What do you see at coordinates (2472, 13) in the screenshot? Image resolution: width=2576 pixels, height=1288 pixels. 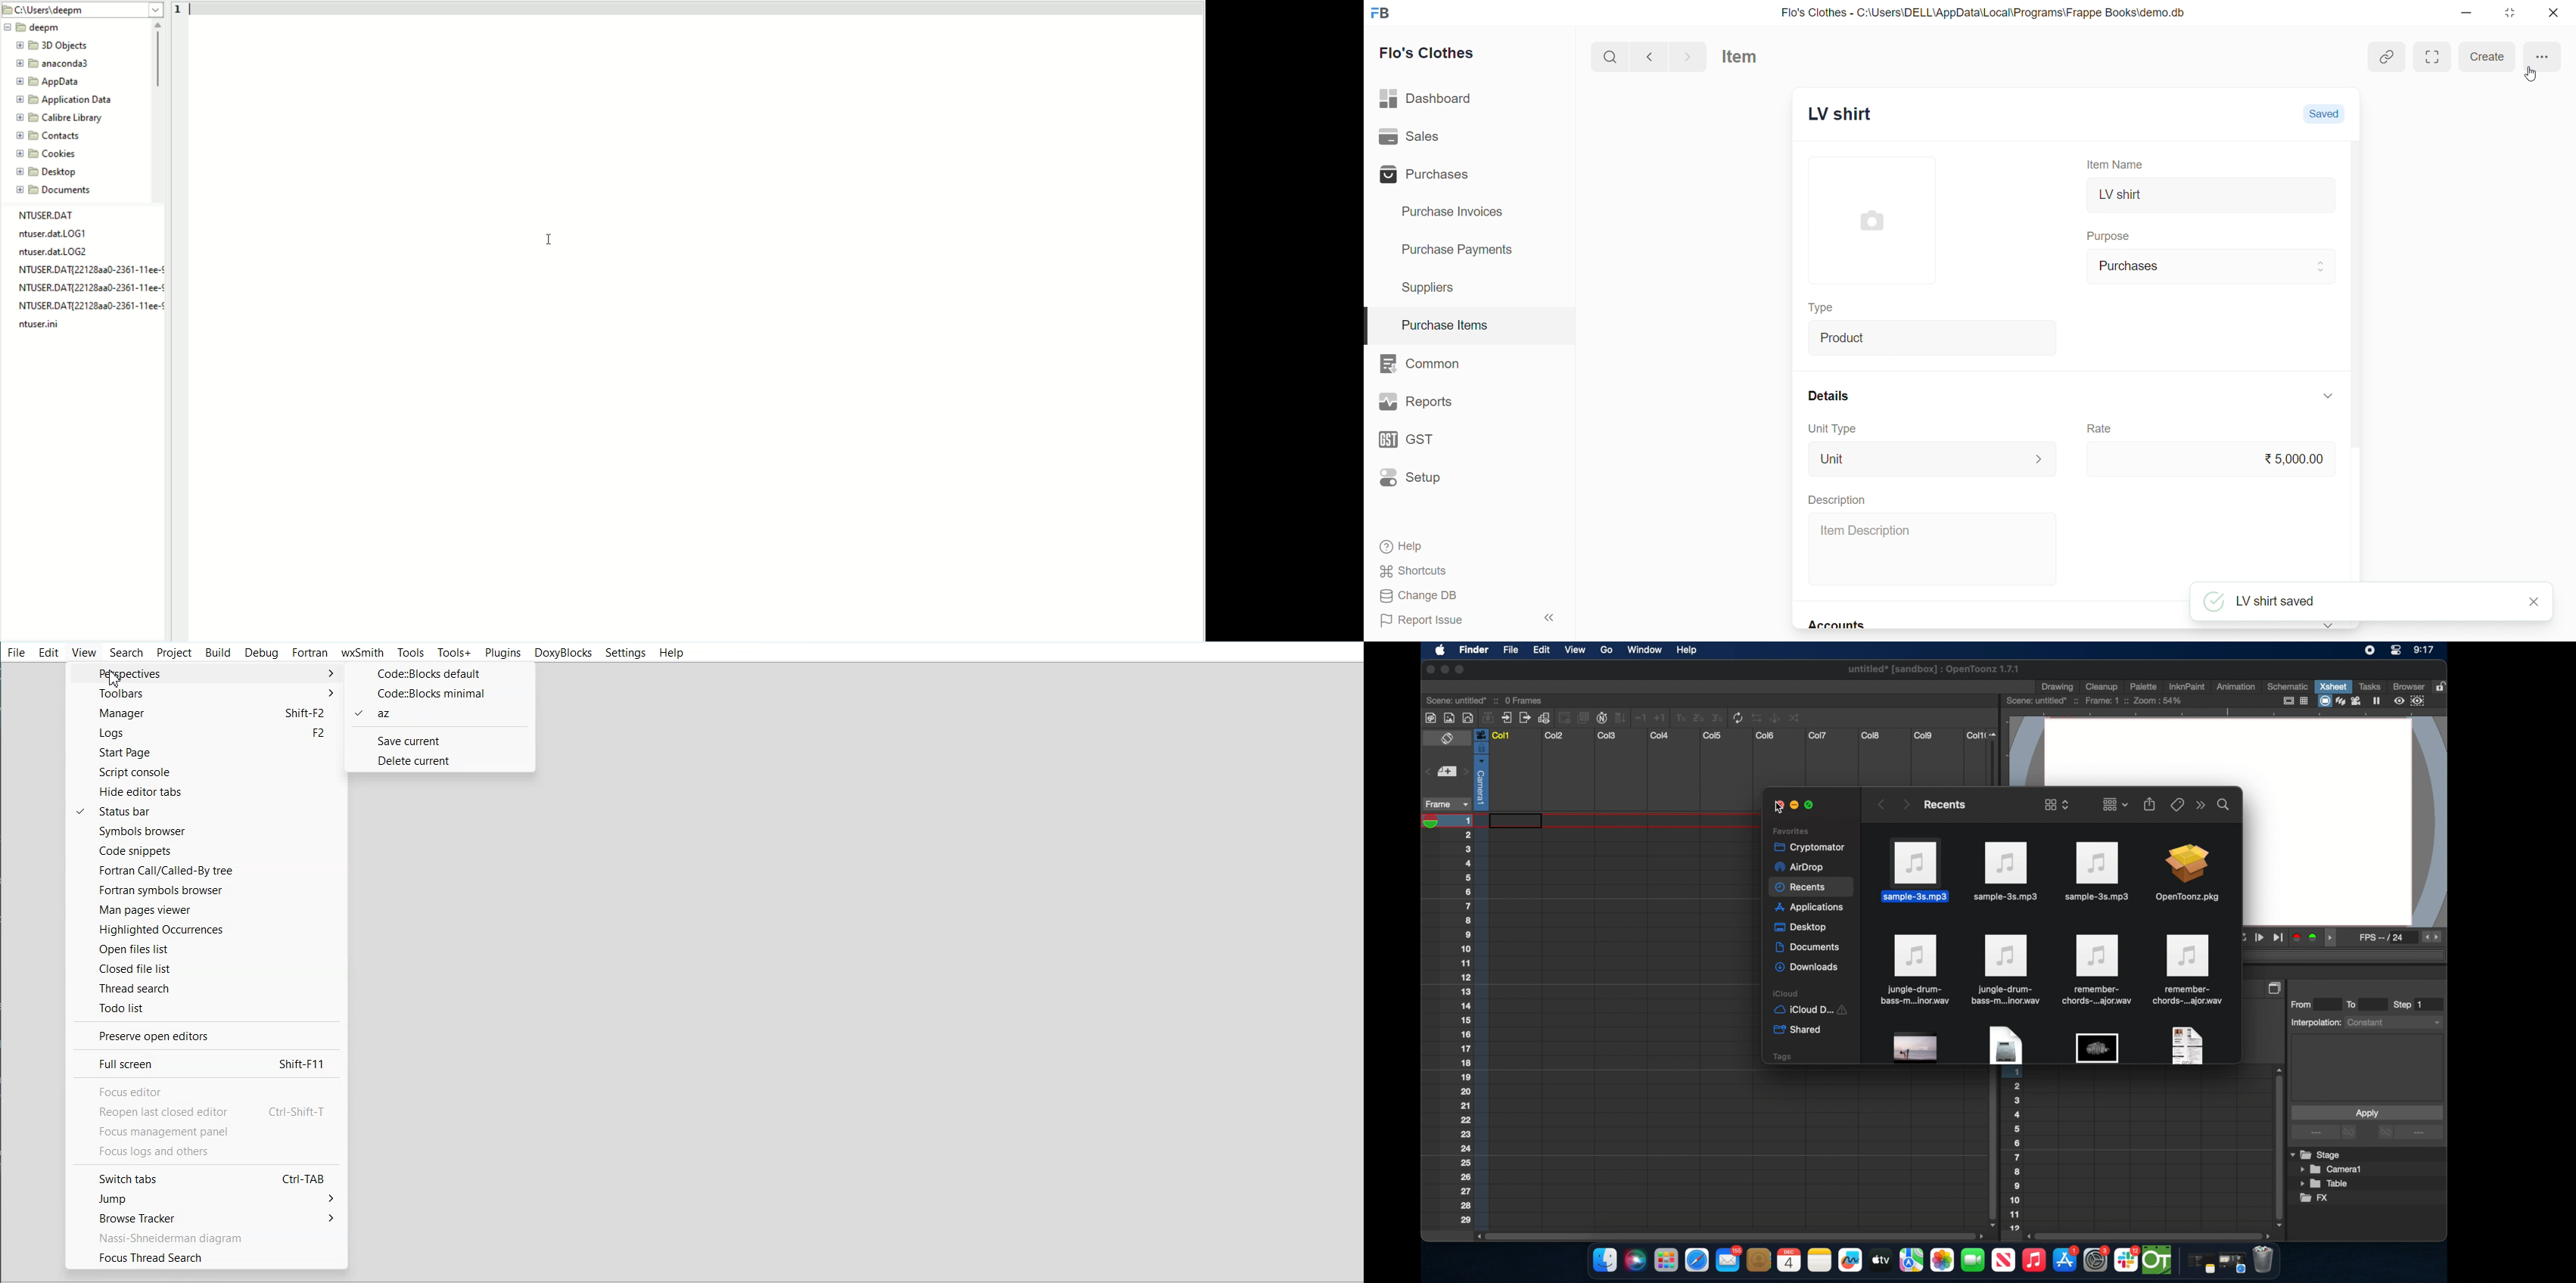 I see `minimize` at bounding box center [2472, 13].